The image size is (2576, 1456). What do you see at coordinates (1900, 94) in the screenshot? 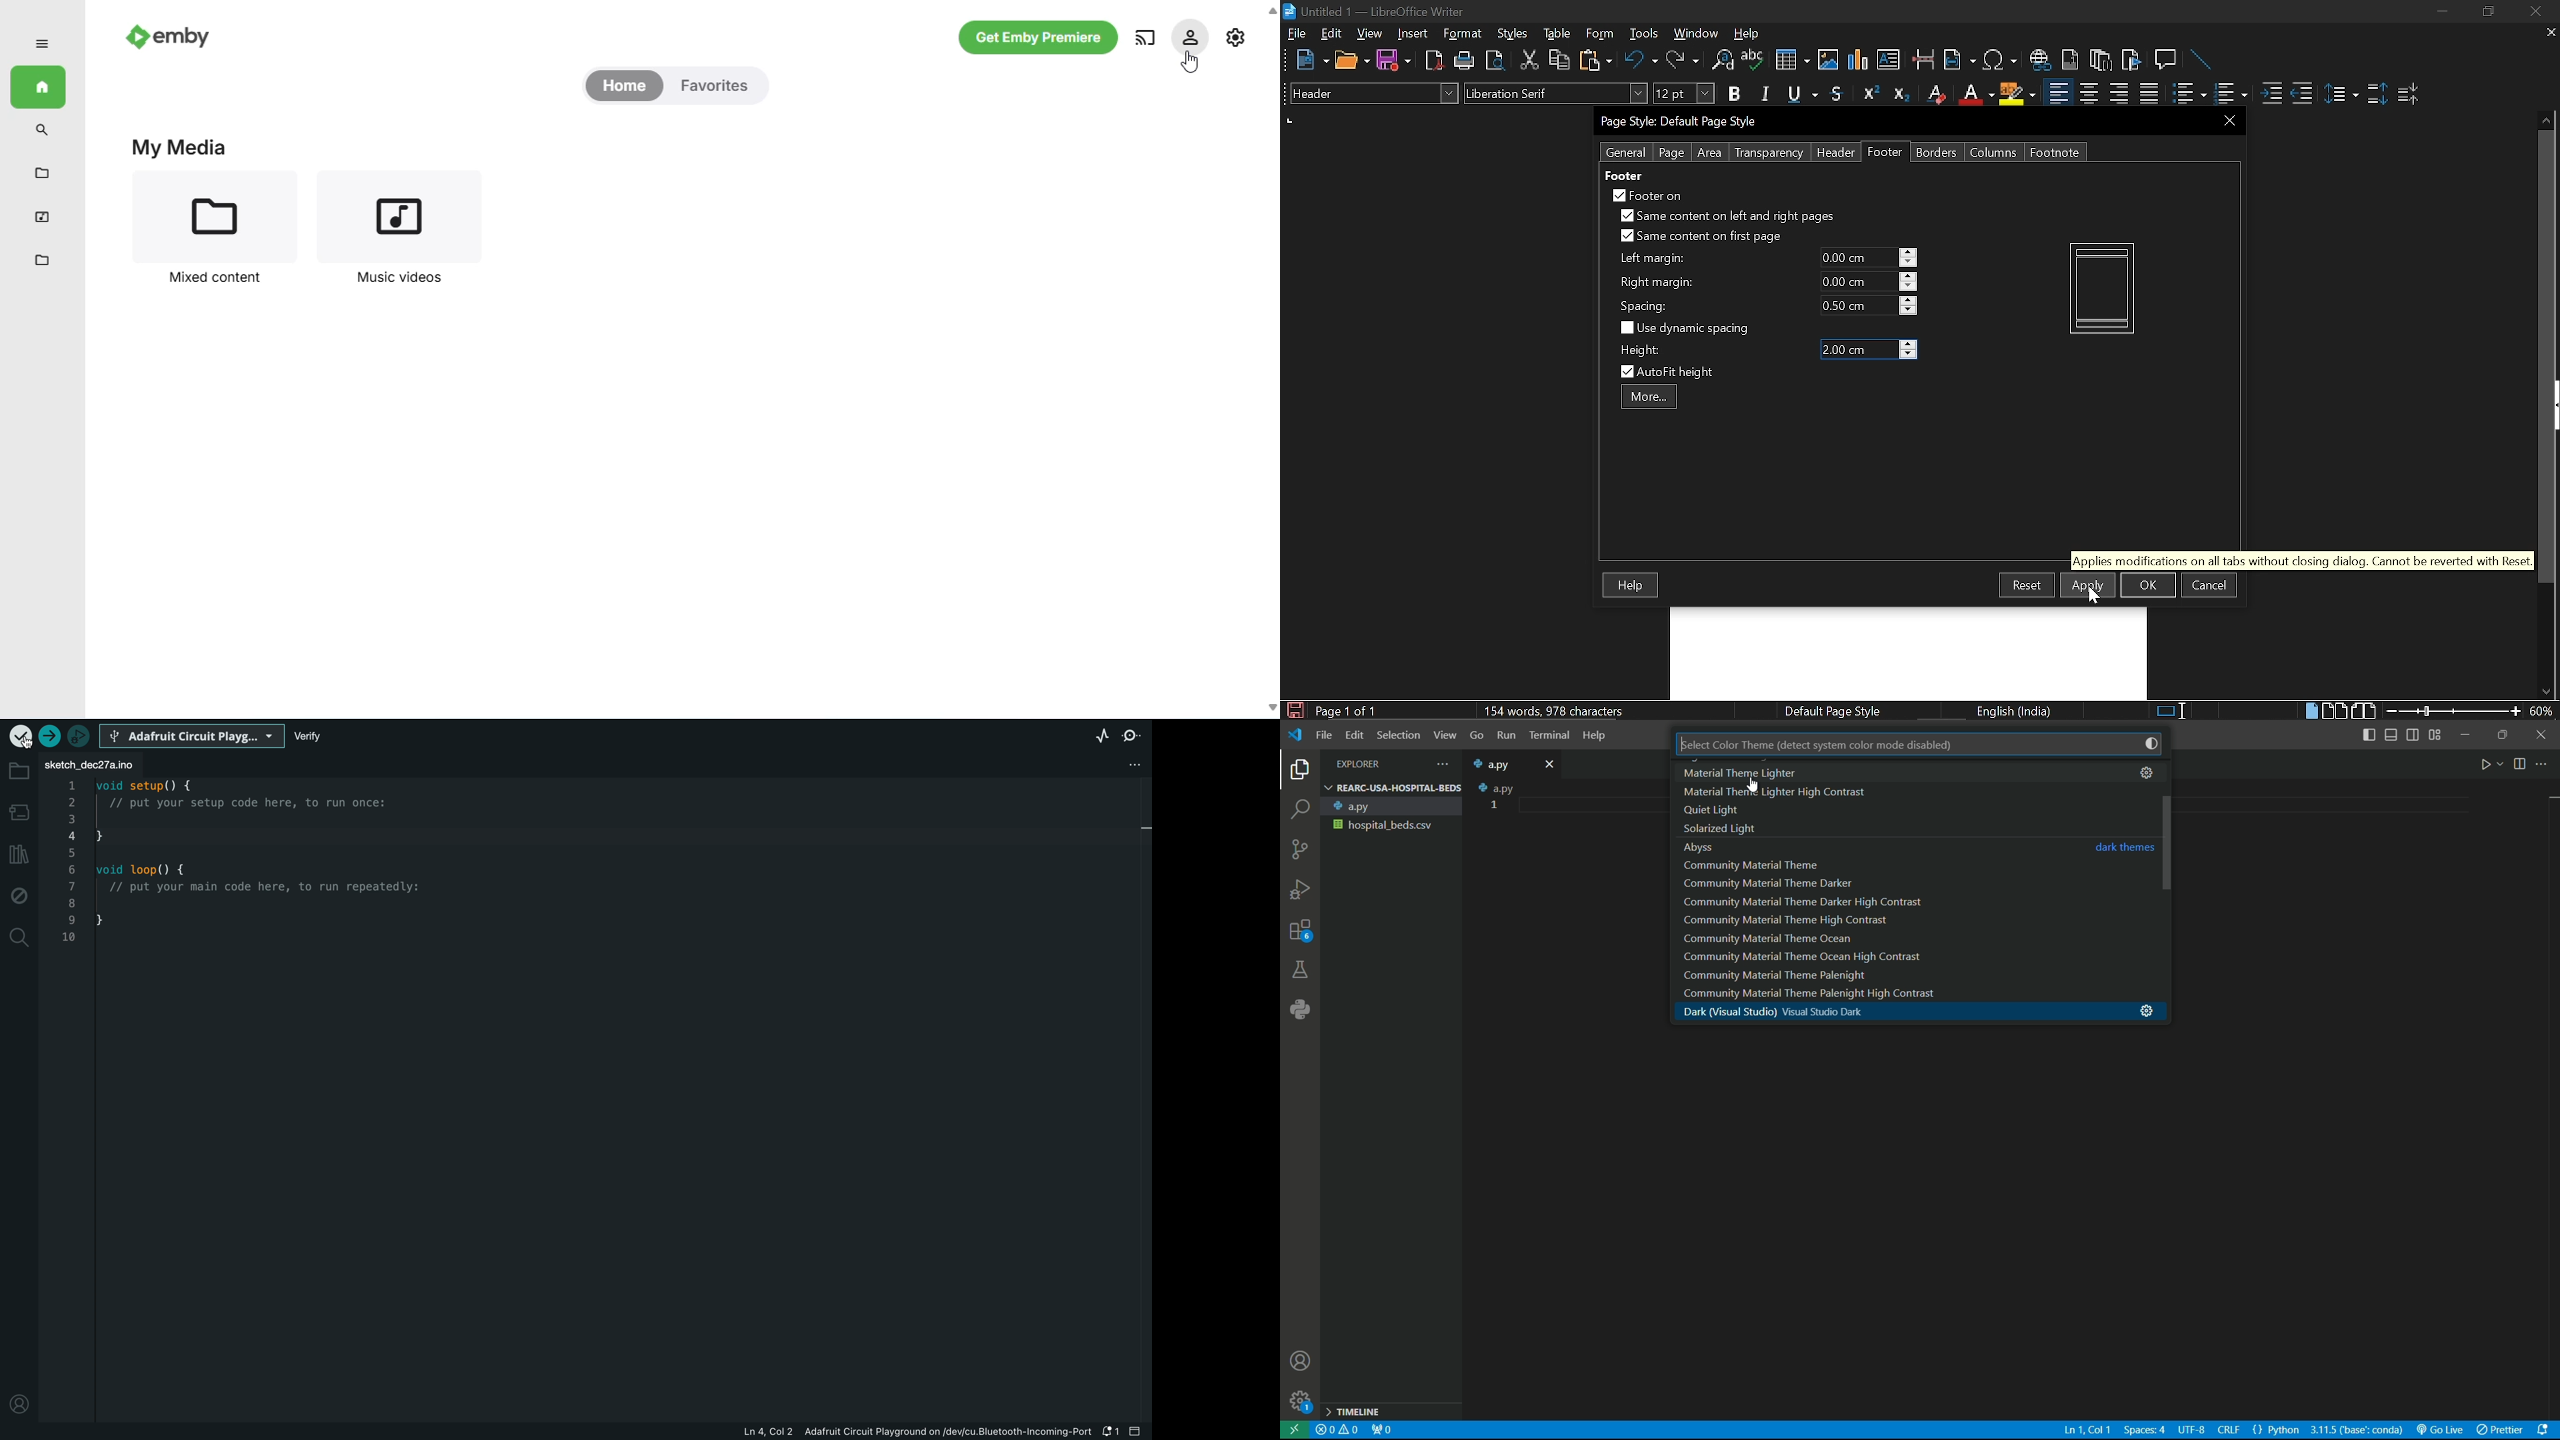
I see `Subscript` at bounding box center [1900, 94].